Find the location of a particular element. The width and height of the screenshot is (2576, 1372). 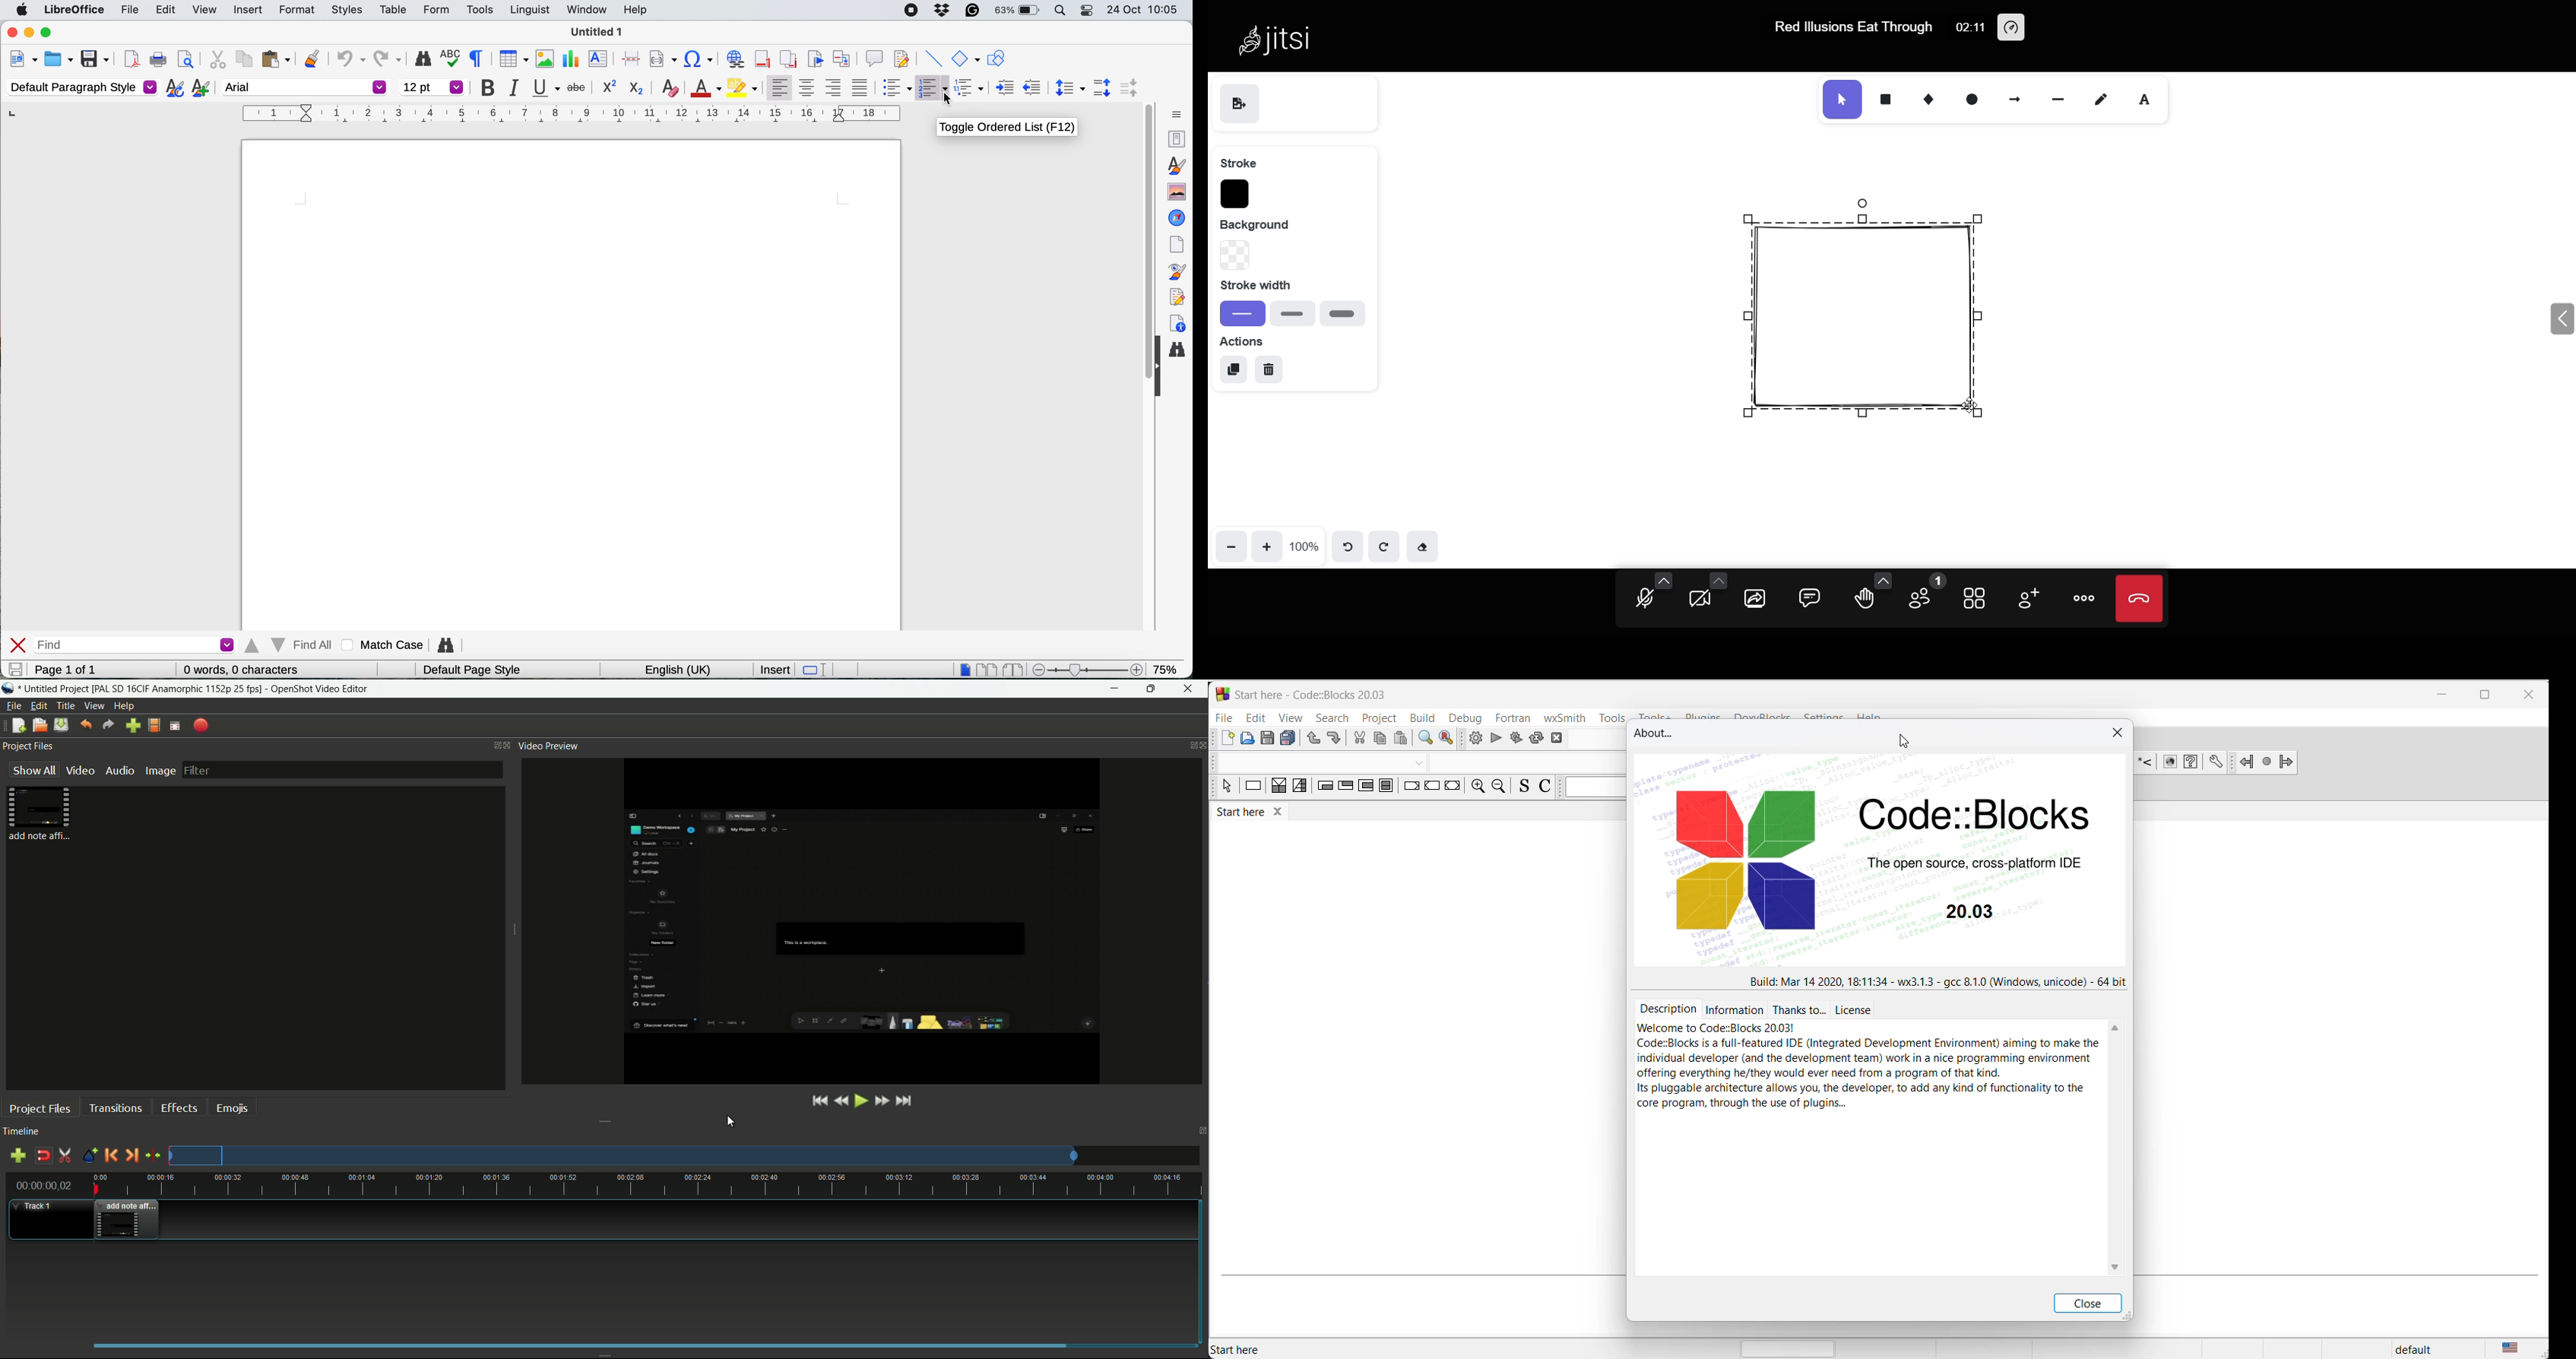

bold is located at coordinates (1293, 312).